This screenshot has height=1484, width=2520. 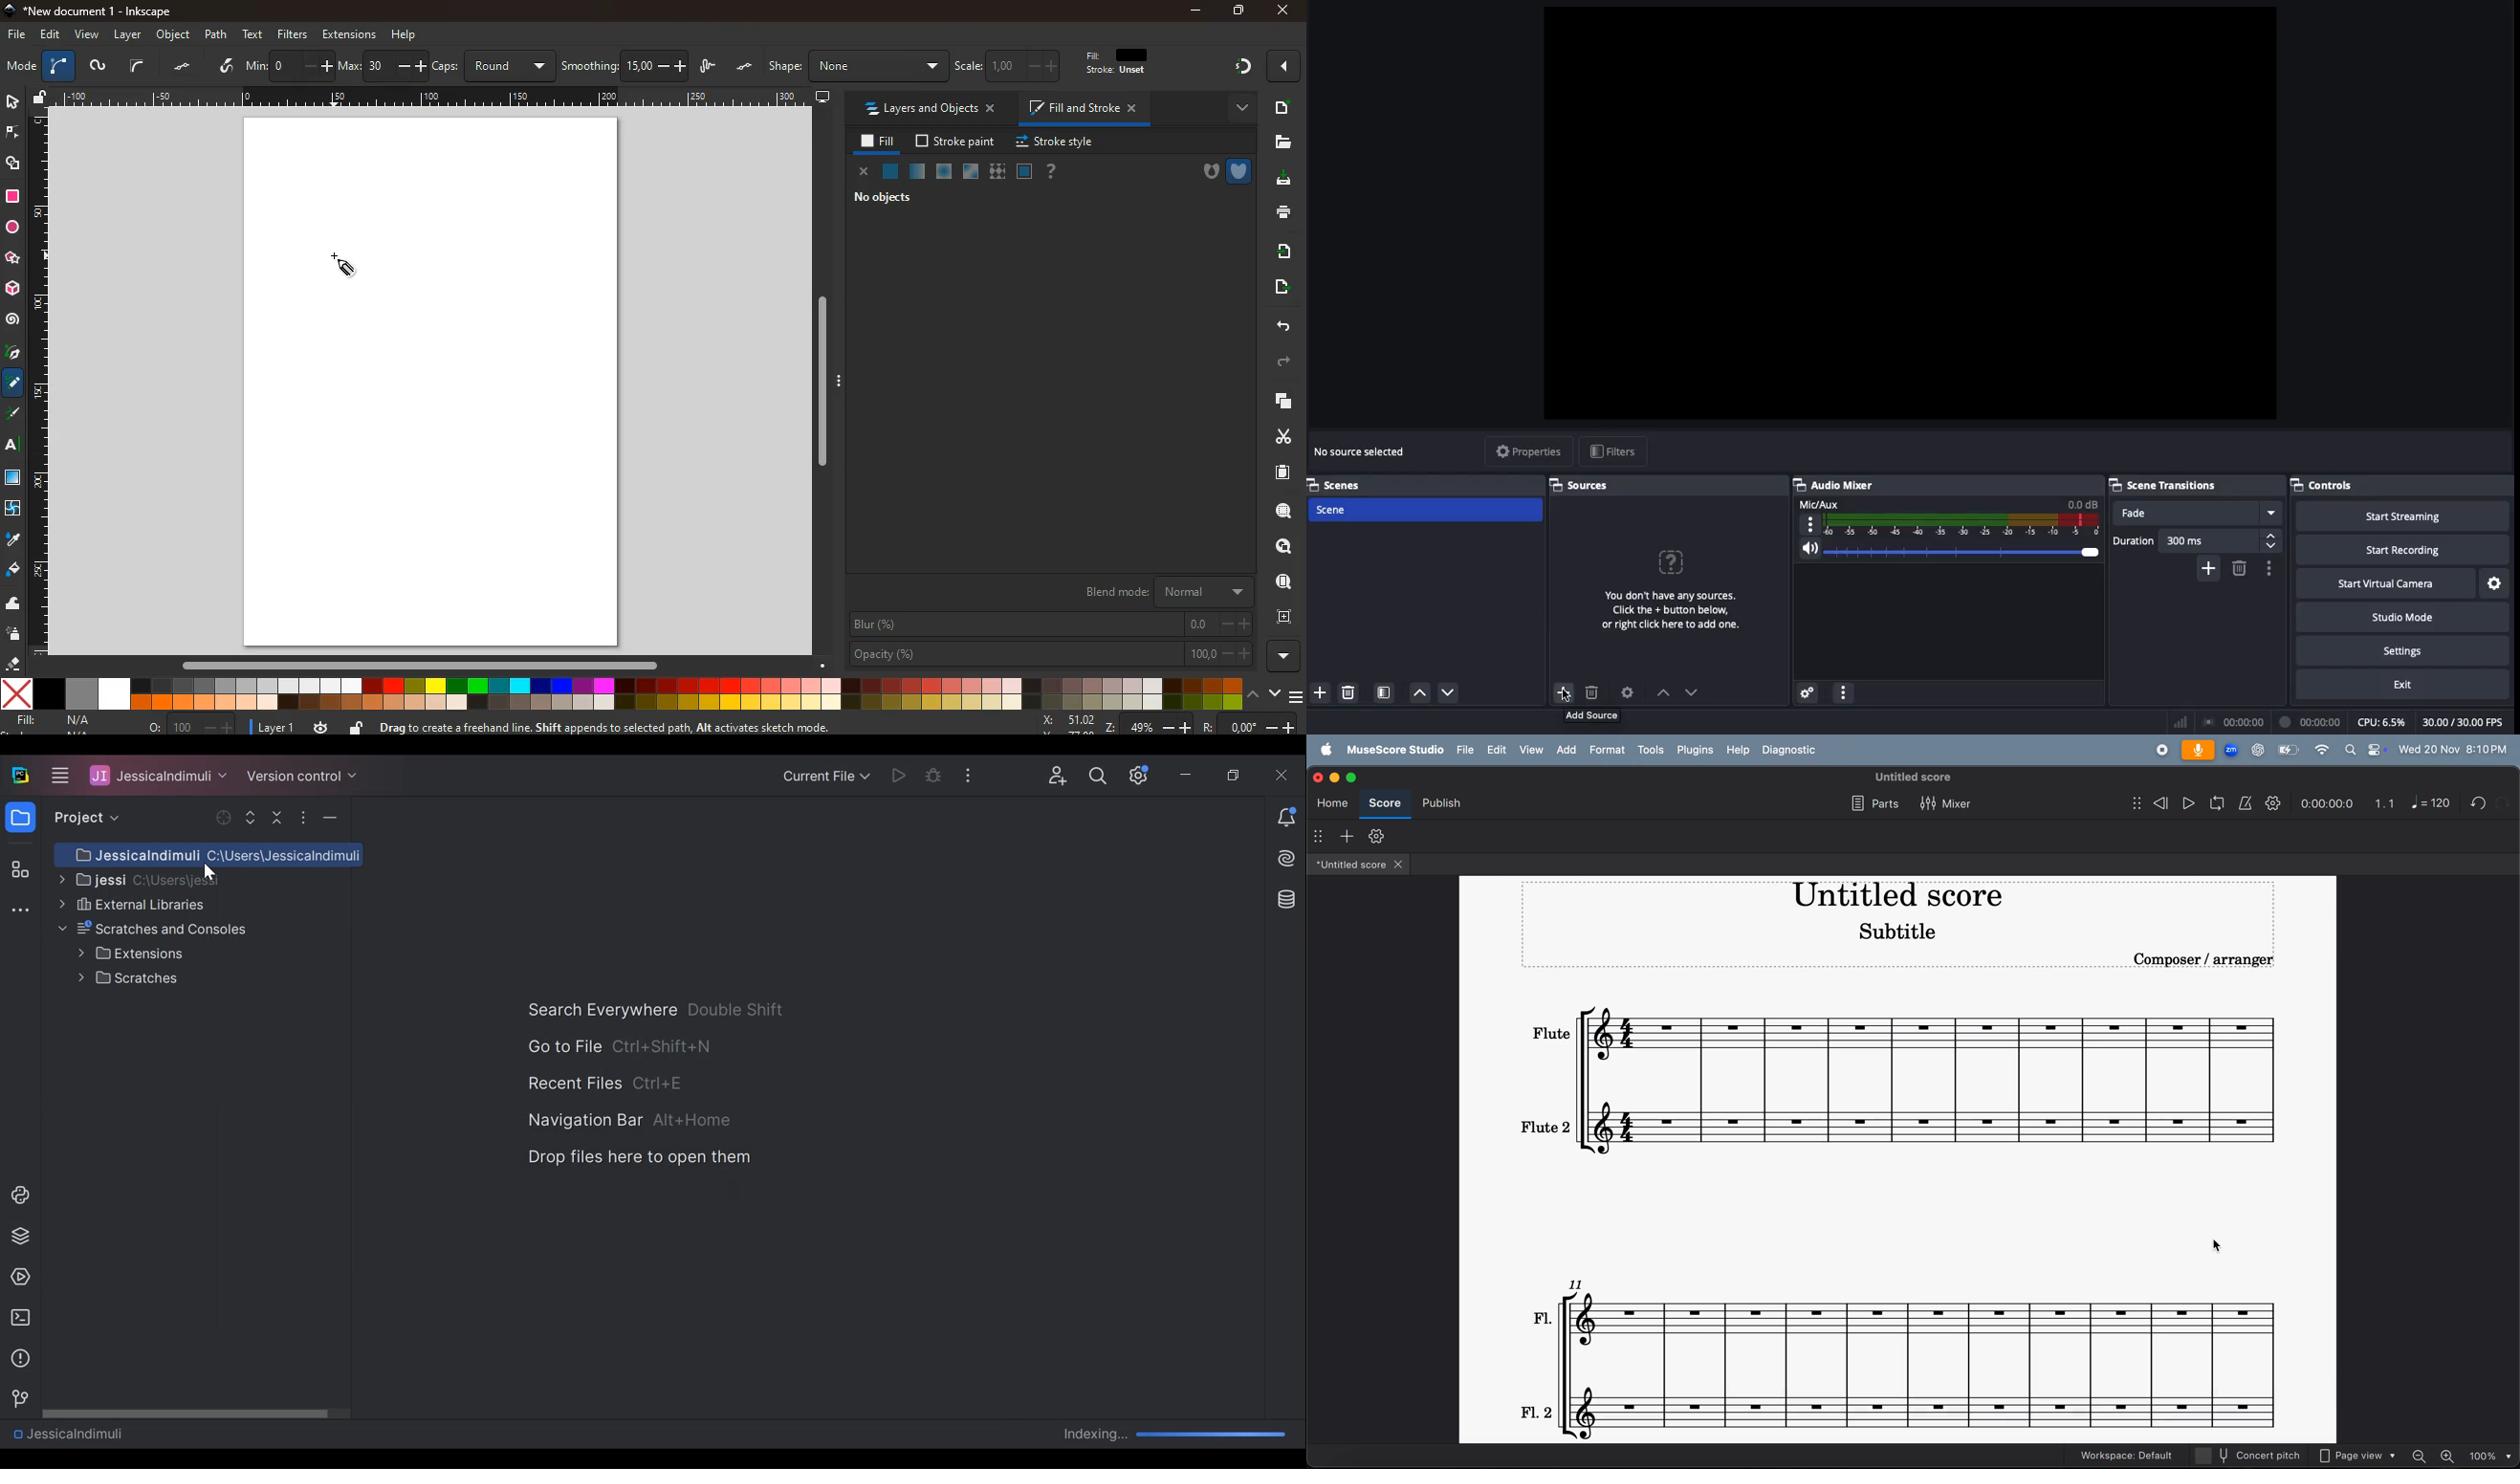 I want to click on loop play , so click(x=2214, y=802).